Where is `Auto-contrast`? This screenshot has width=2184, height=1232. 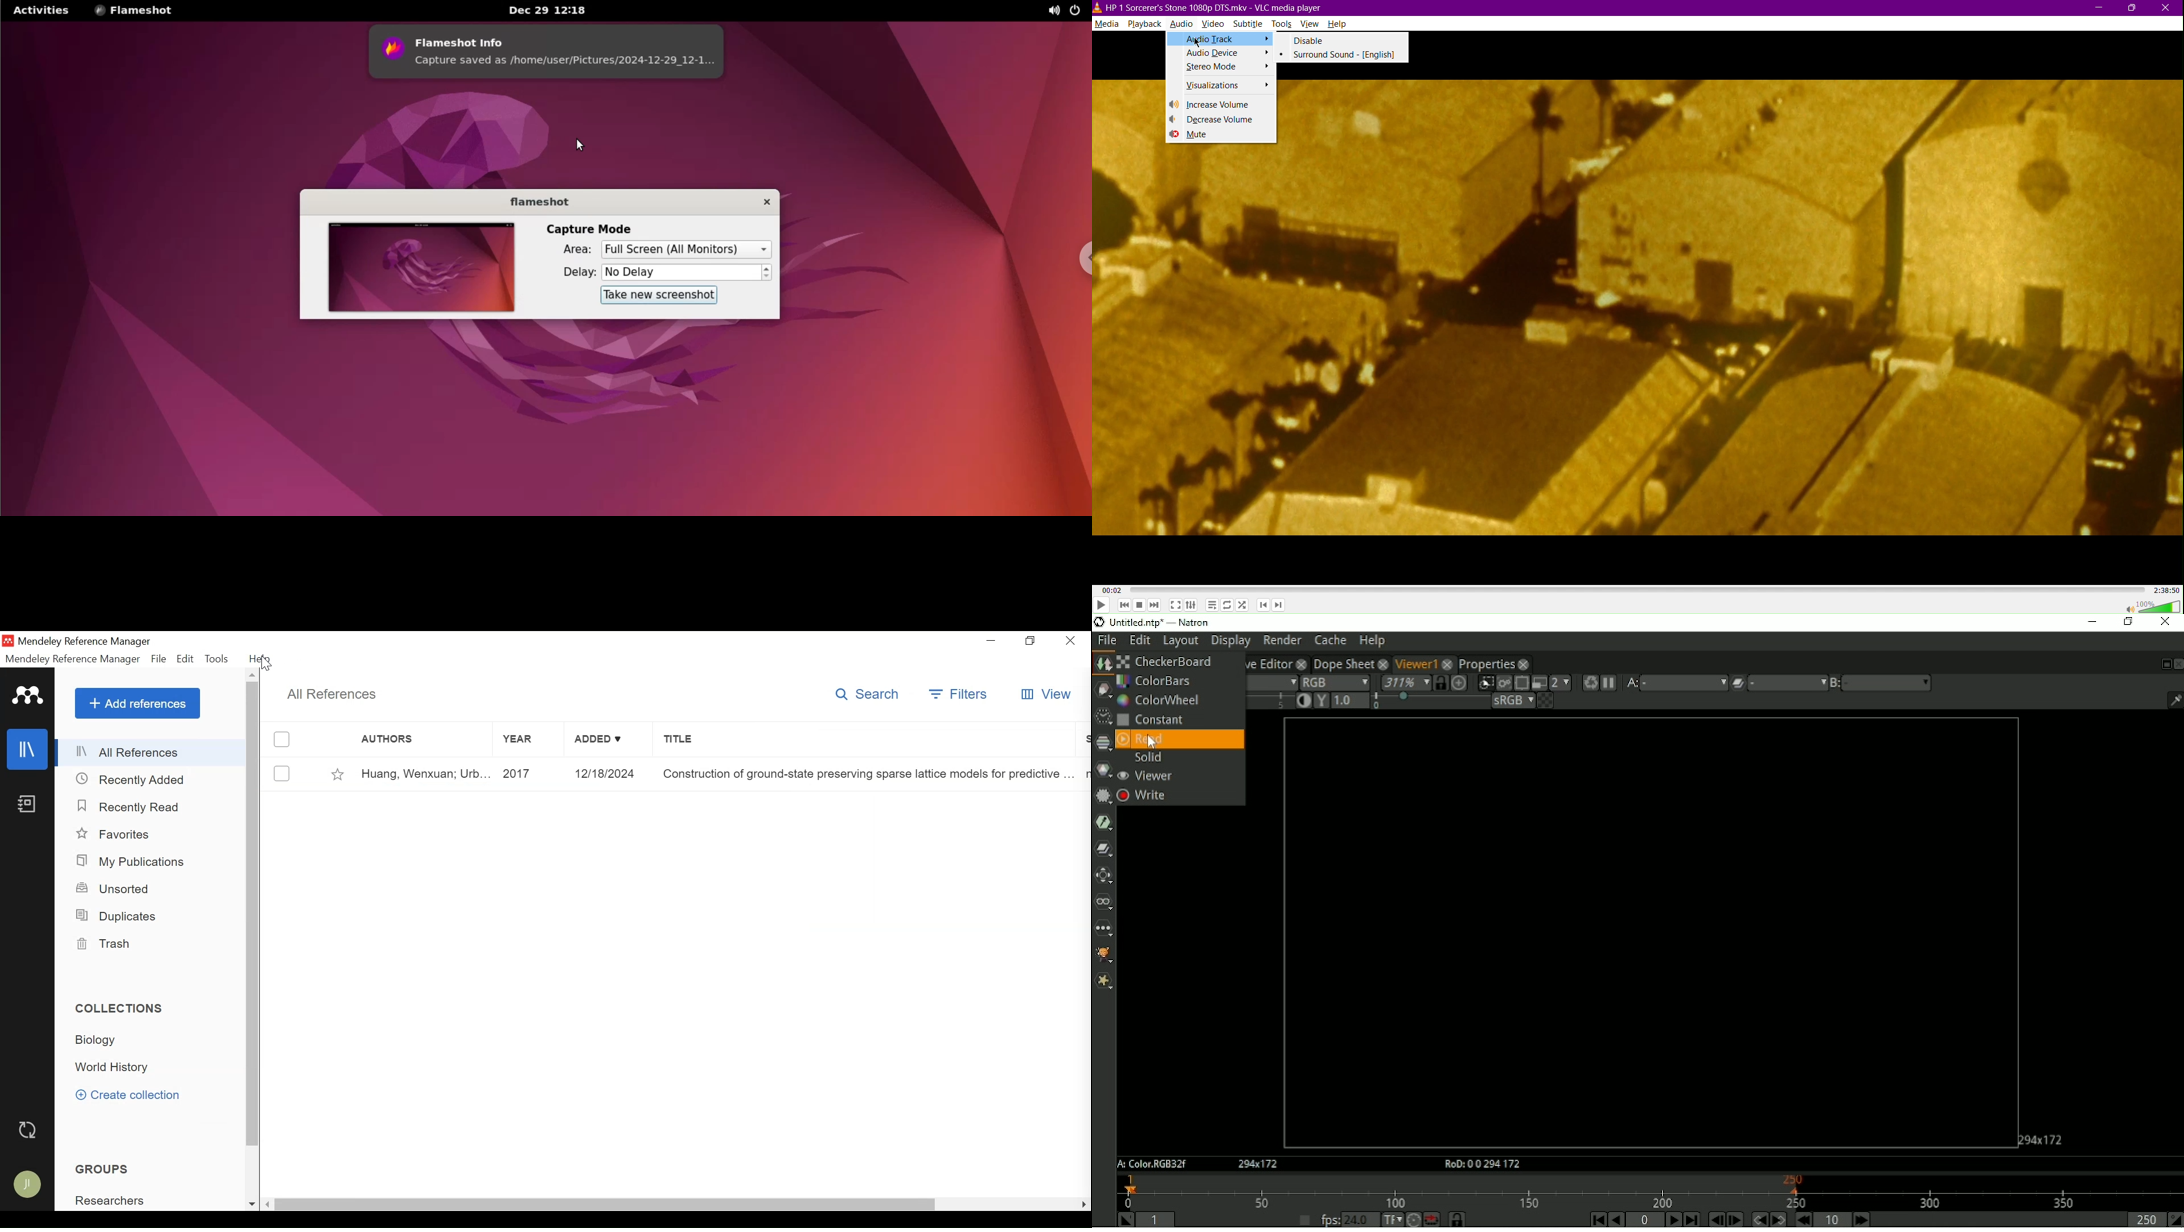 Auto-contrast is located at coordinates (1303, 700).